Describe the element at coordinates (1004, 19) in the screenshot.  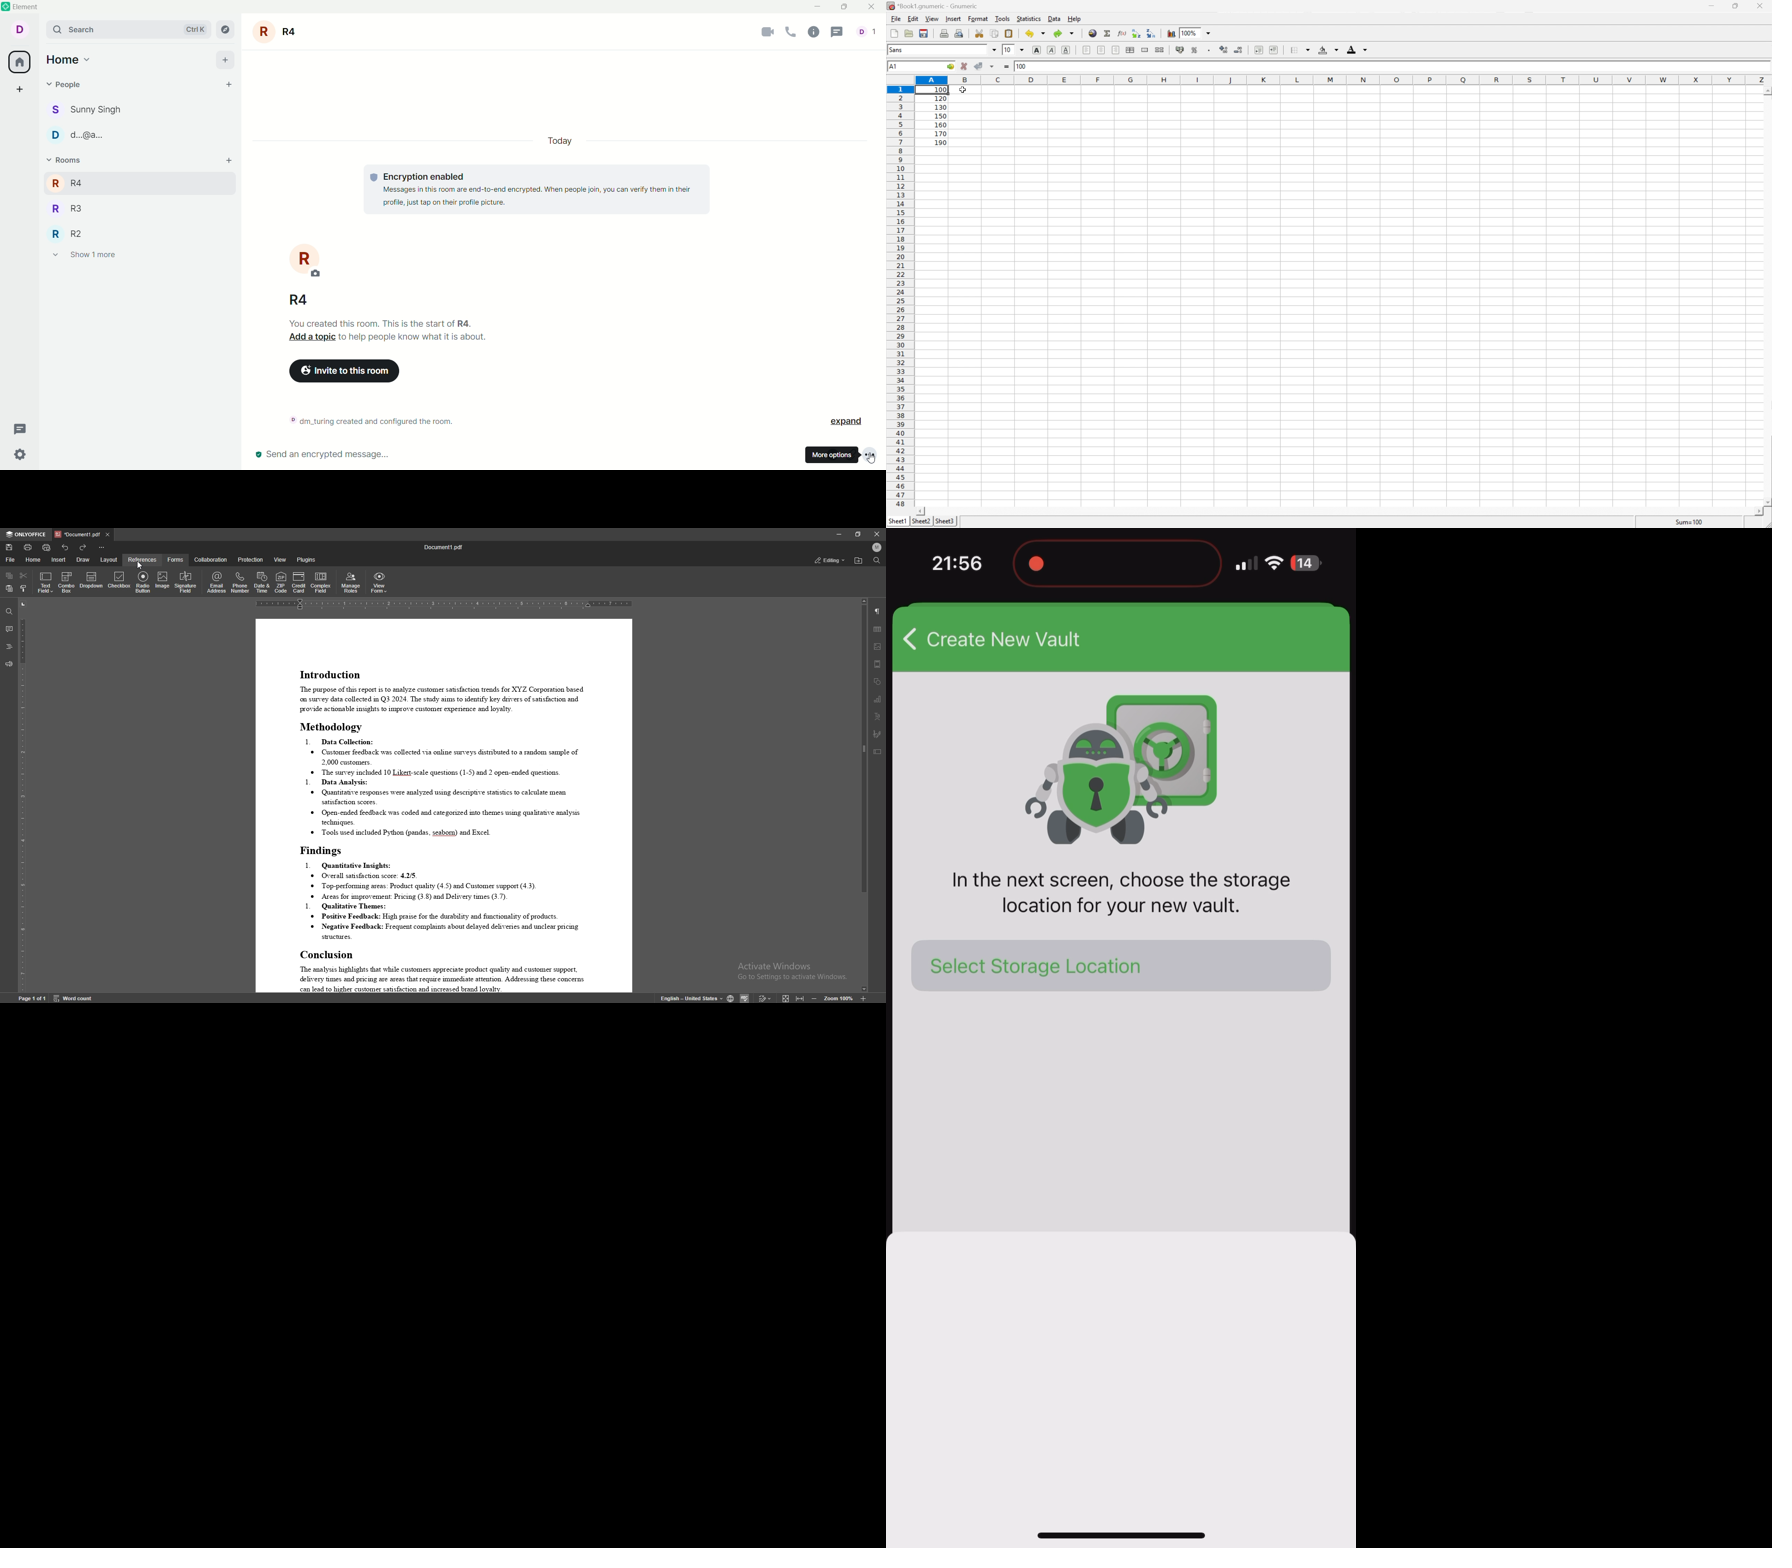
I see `Tools` at that location.